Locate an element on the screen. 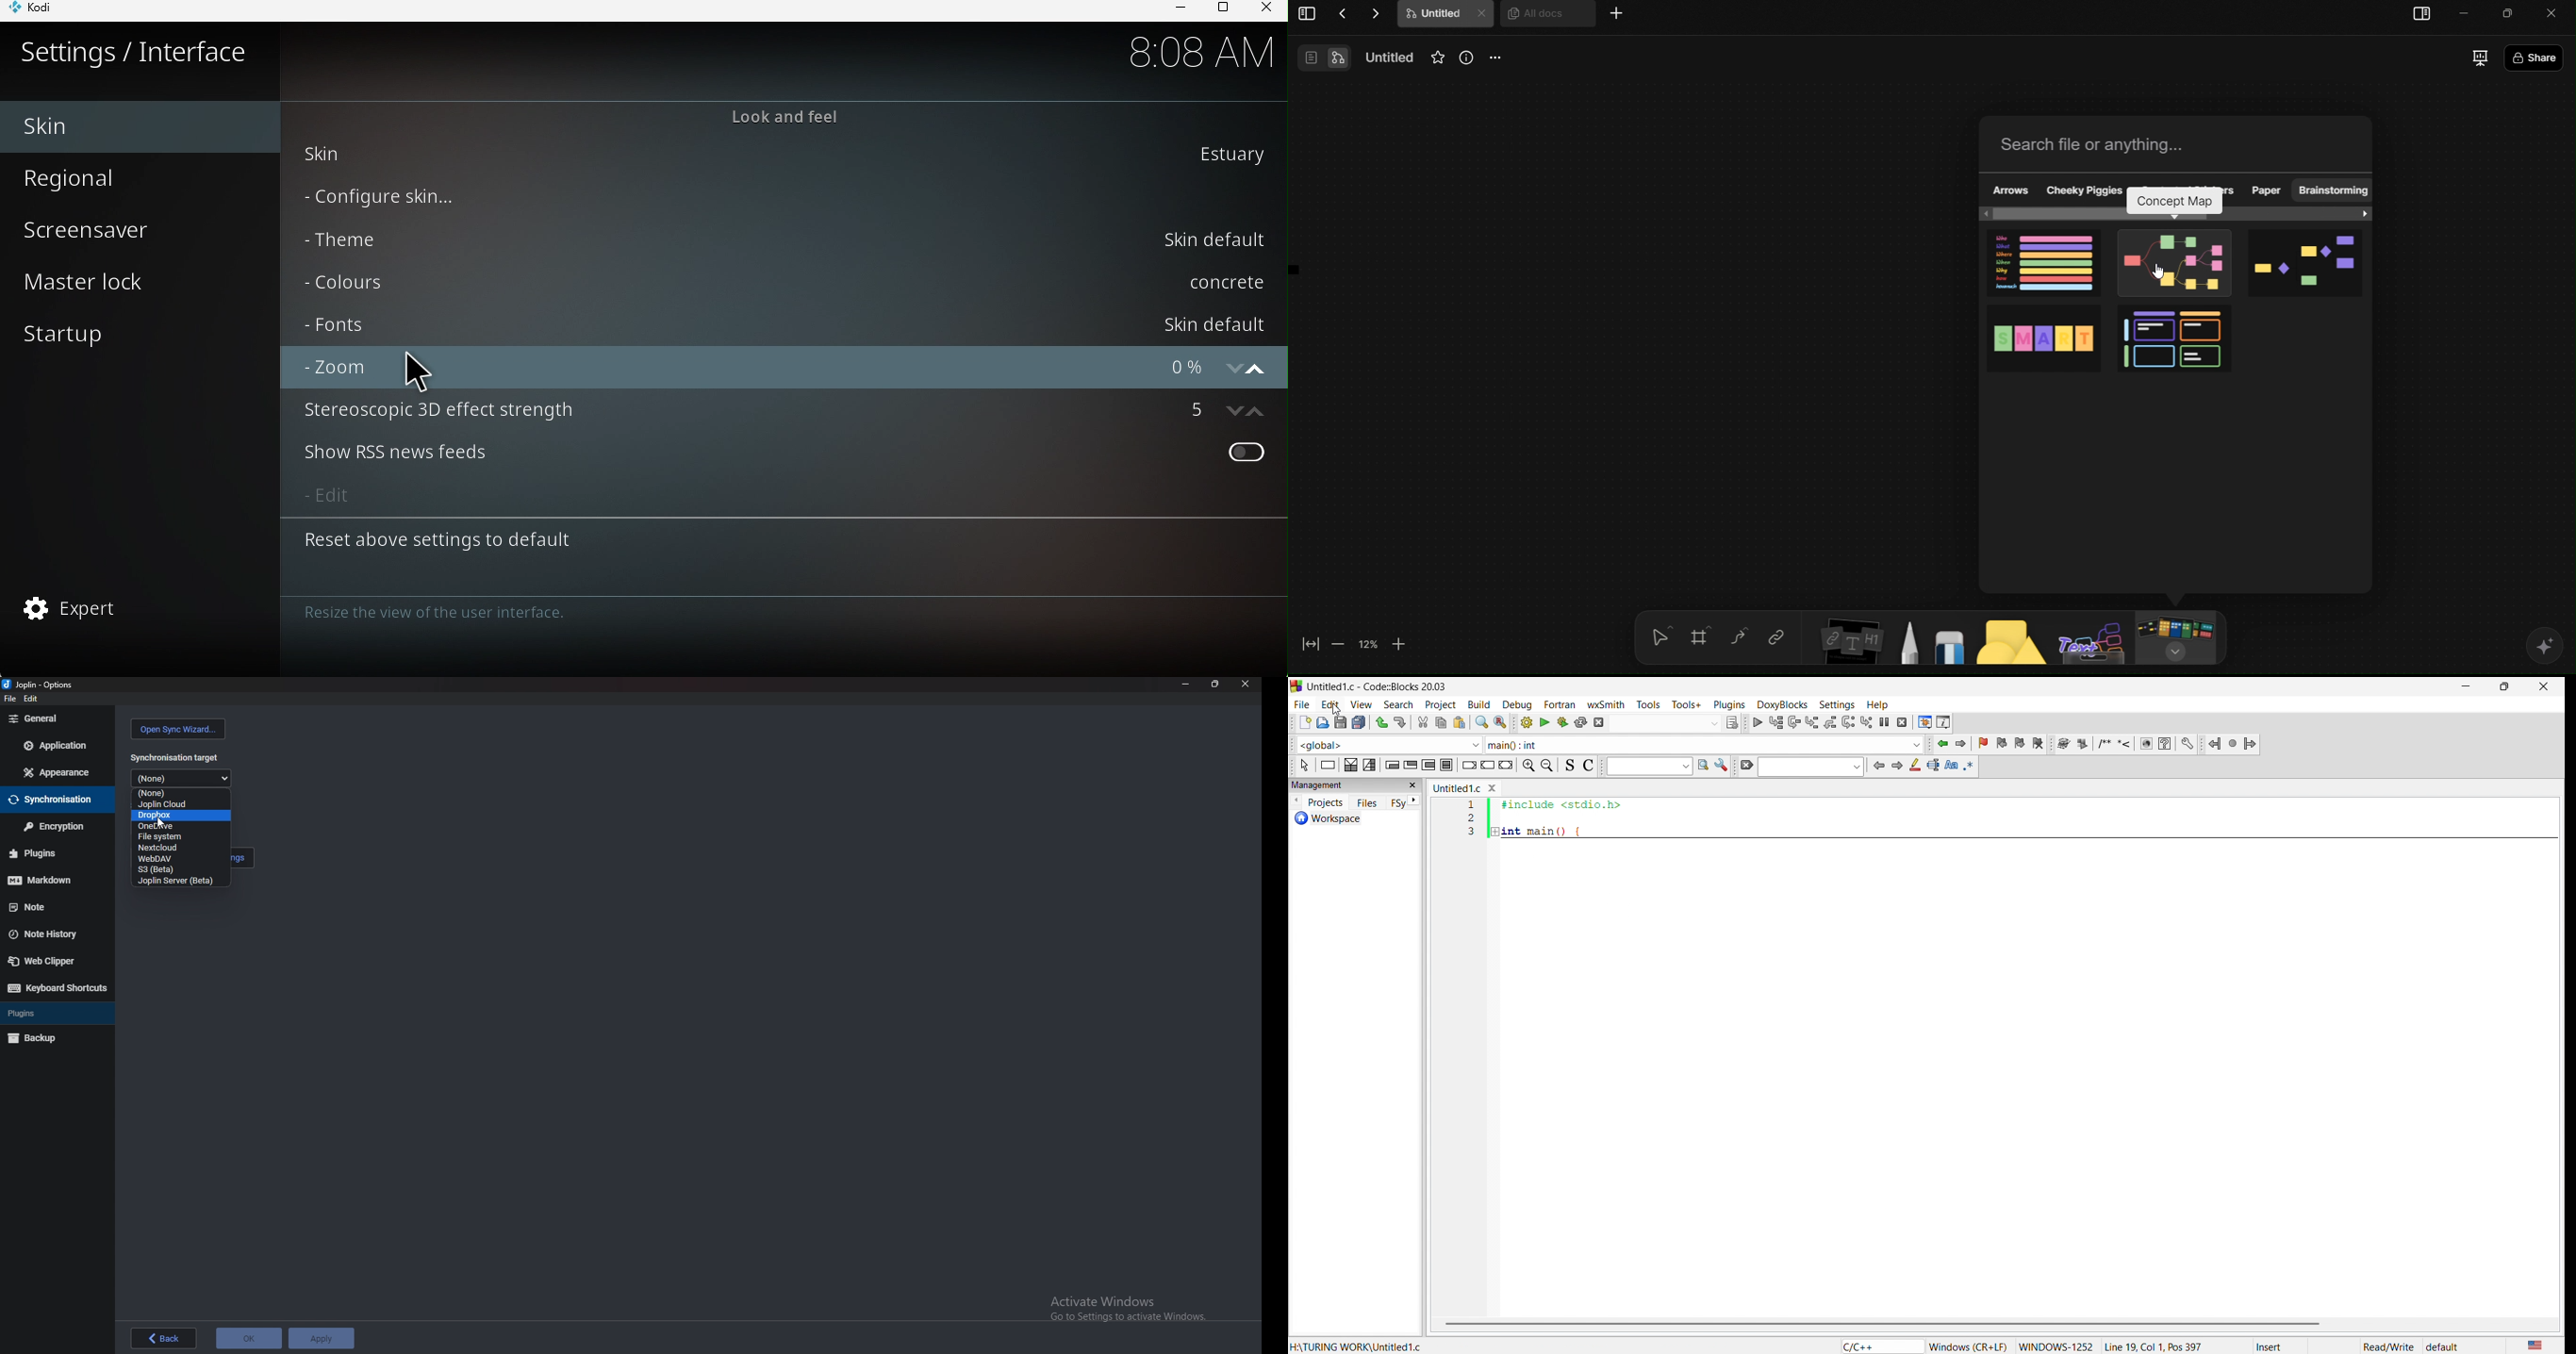 The height and width of the screenshot is (1372, 2576). note history is located at coordinates (47, 935).